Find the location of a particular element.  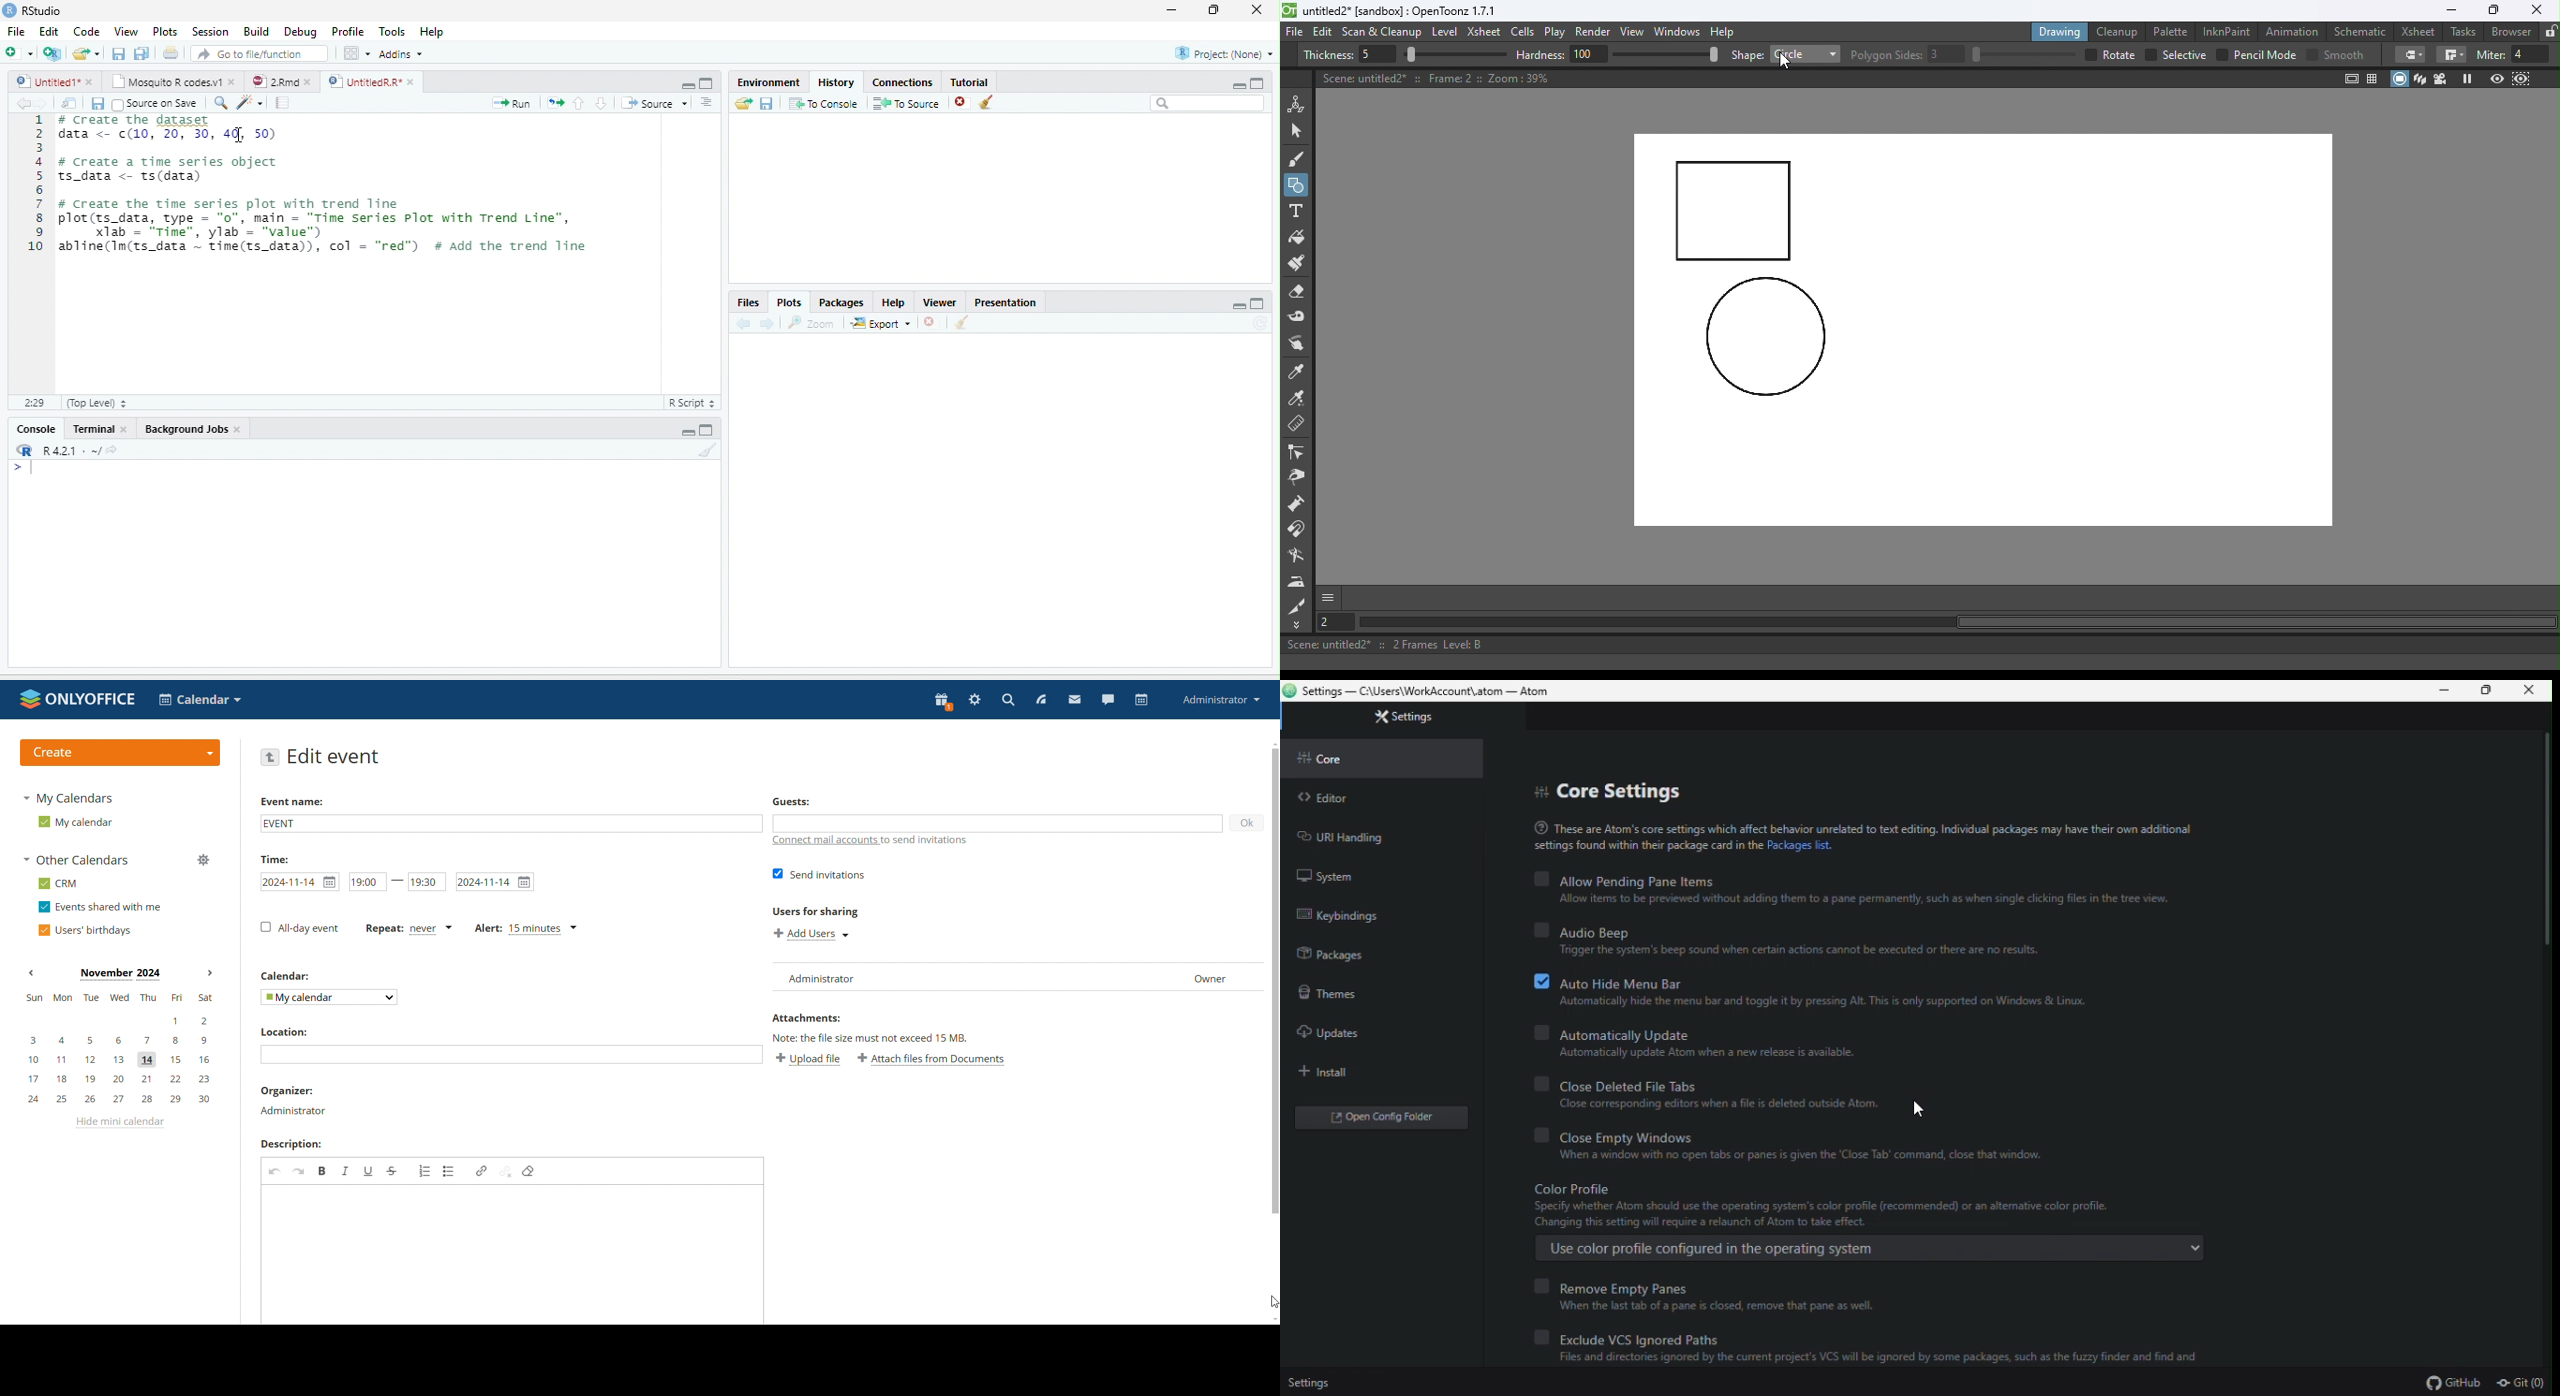

Line number is located at coordinates (34, 185).